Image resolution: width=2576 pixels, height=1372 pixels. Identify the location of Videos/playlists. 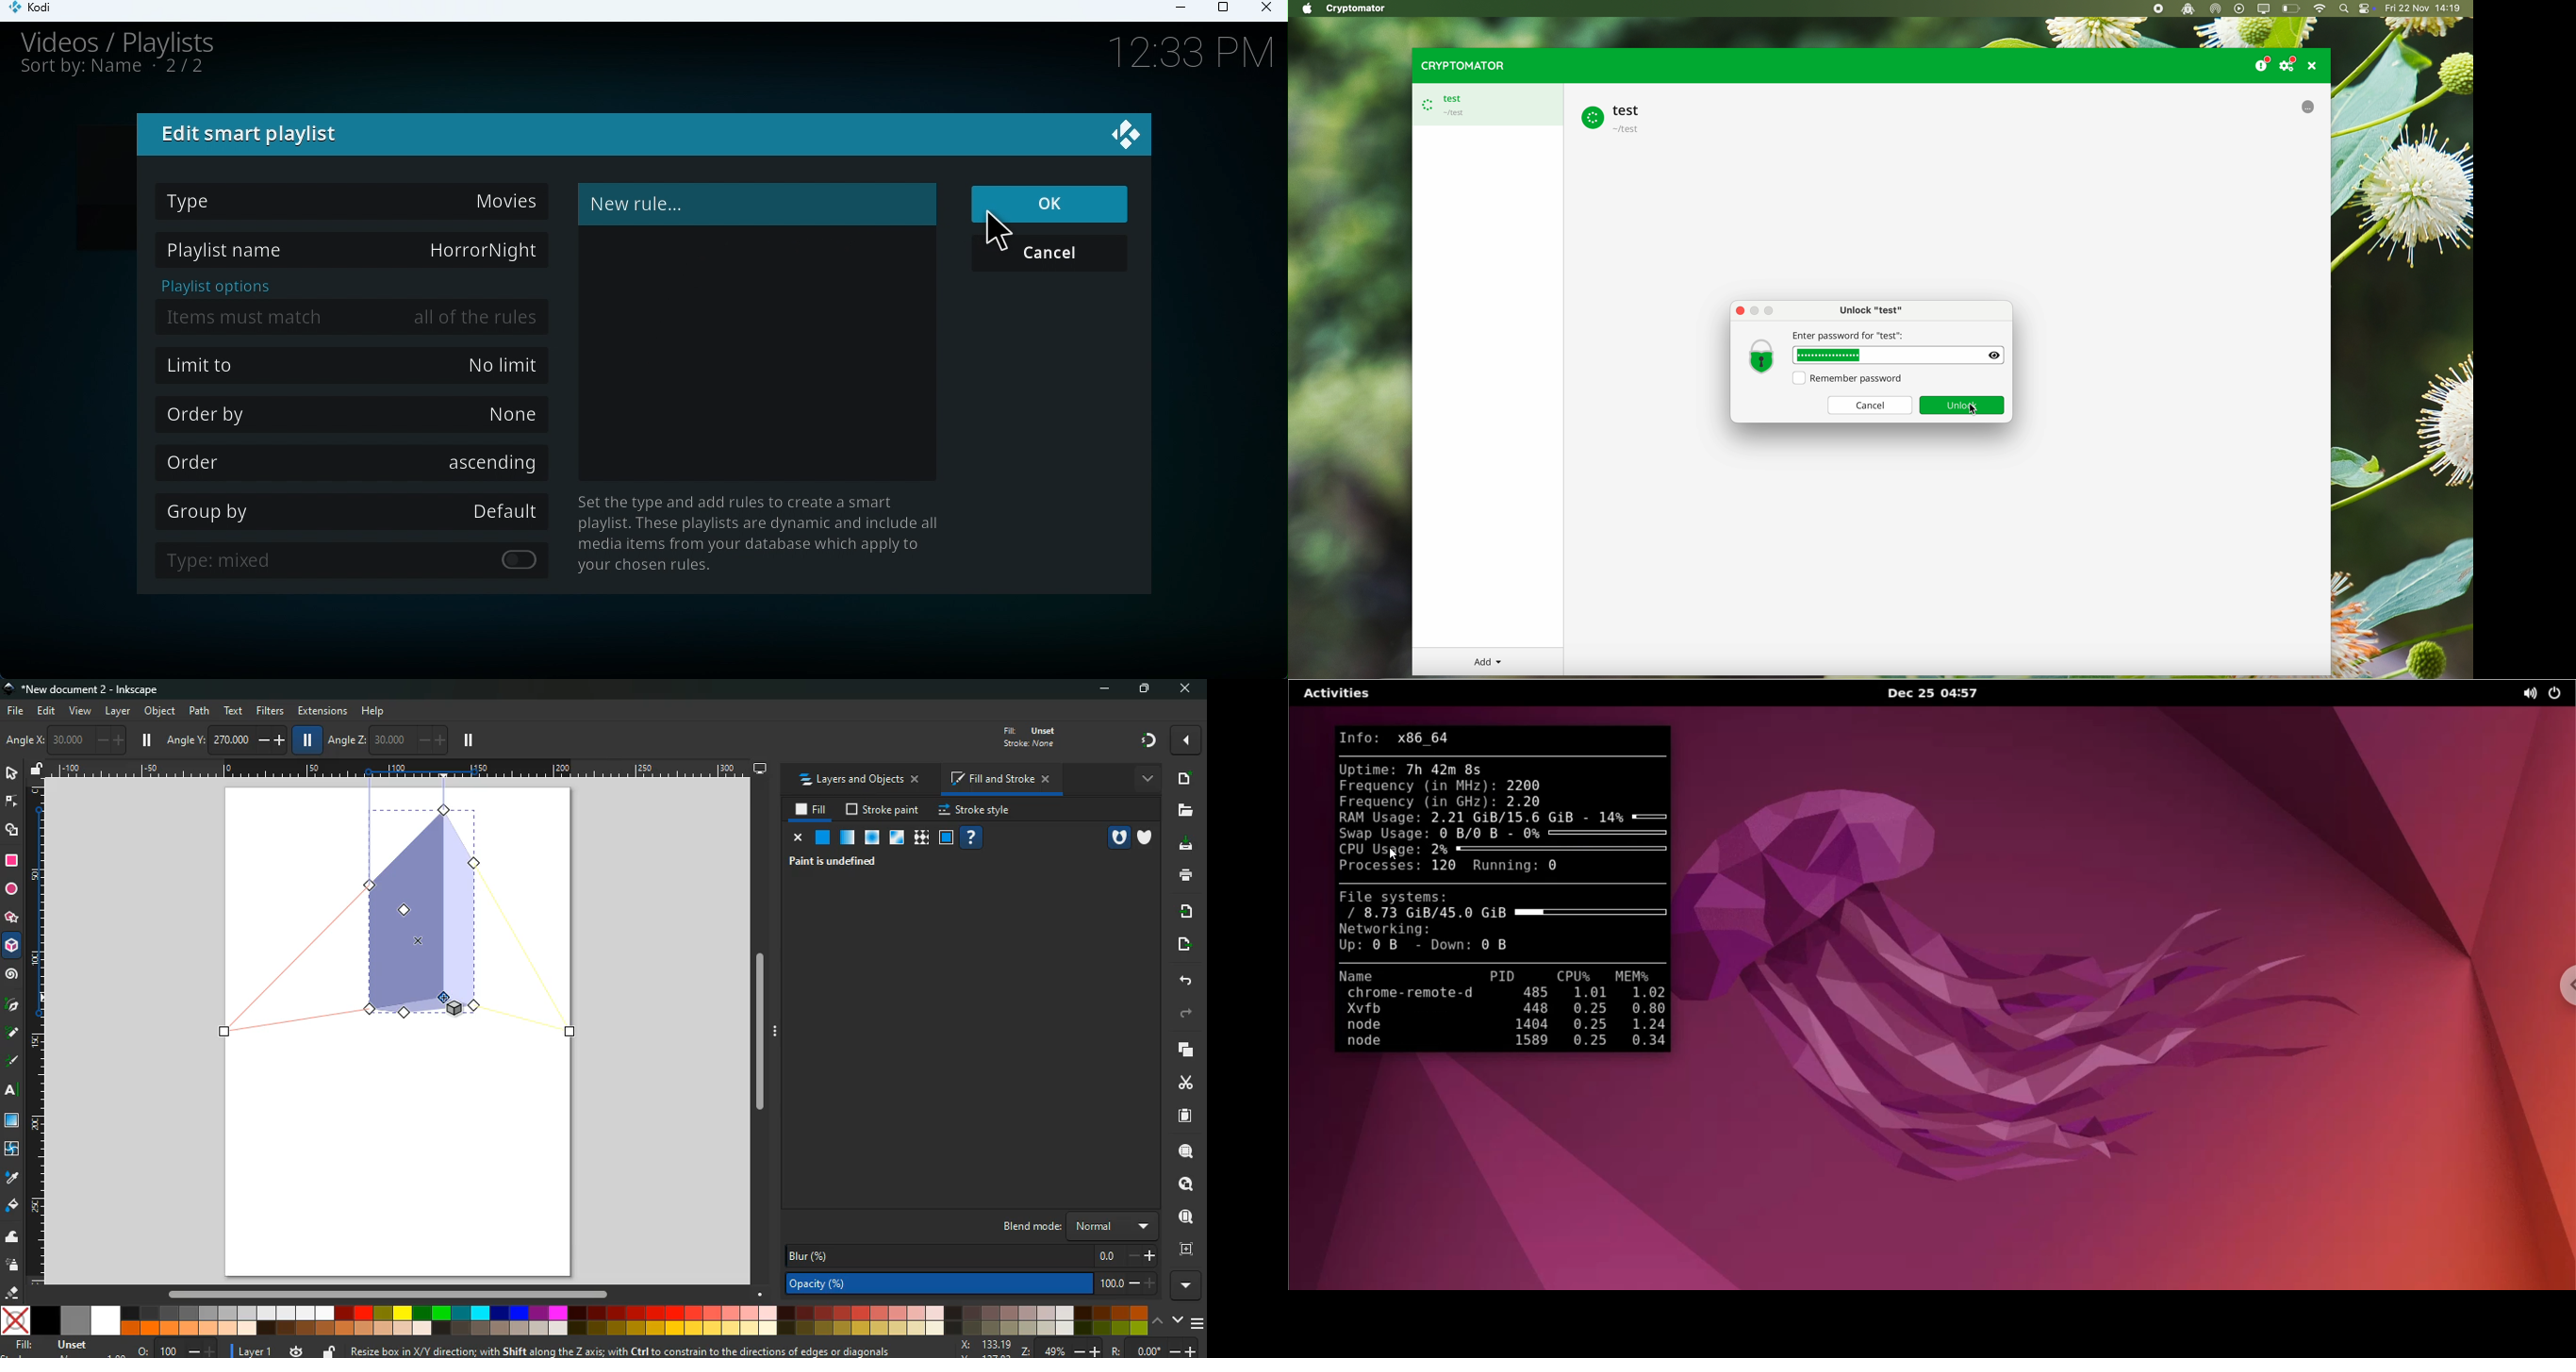
(137, 41).